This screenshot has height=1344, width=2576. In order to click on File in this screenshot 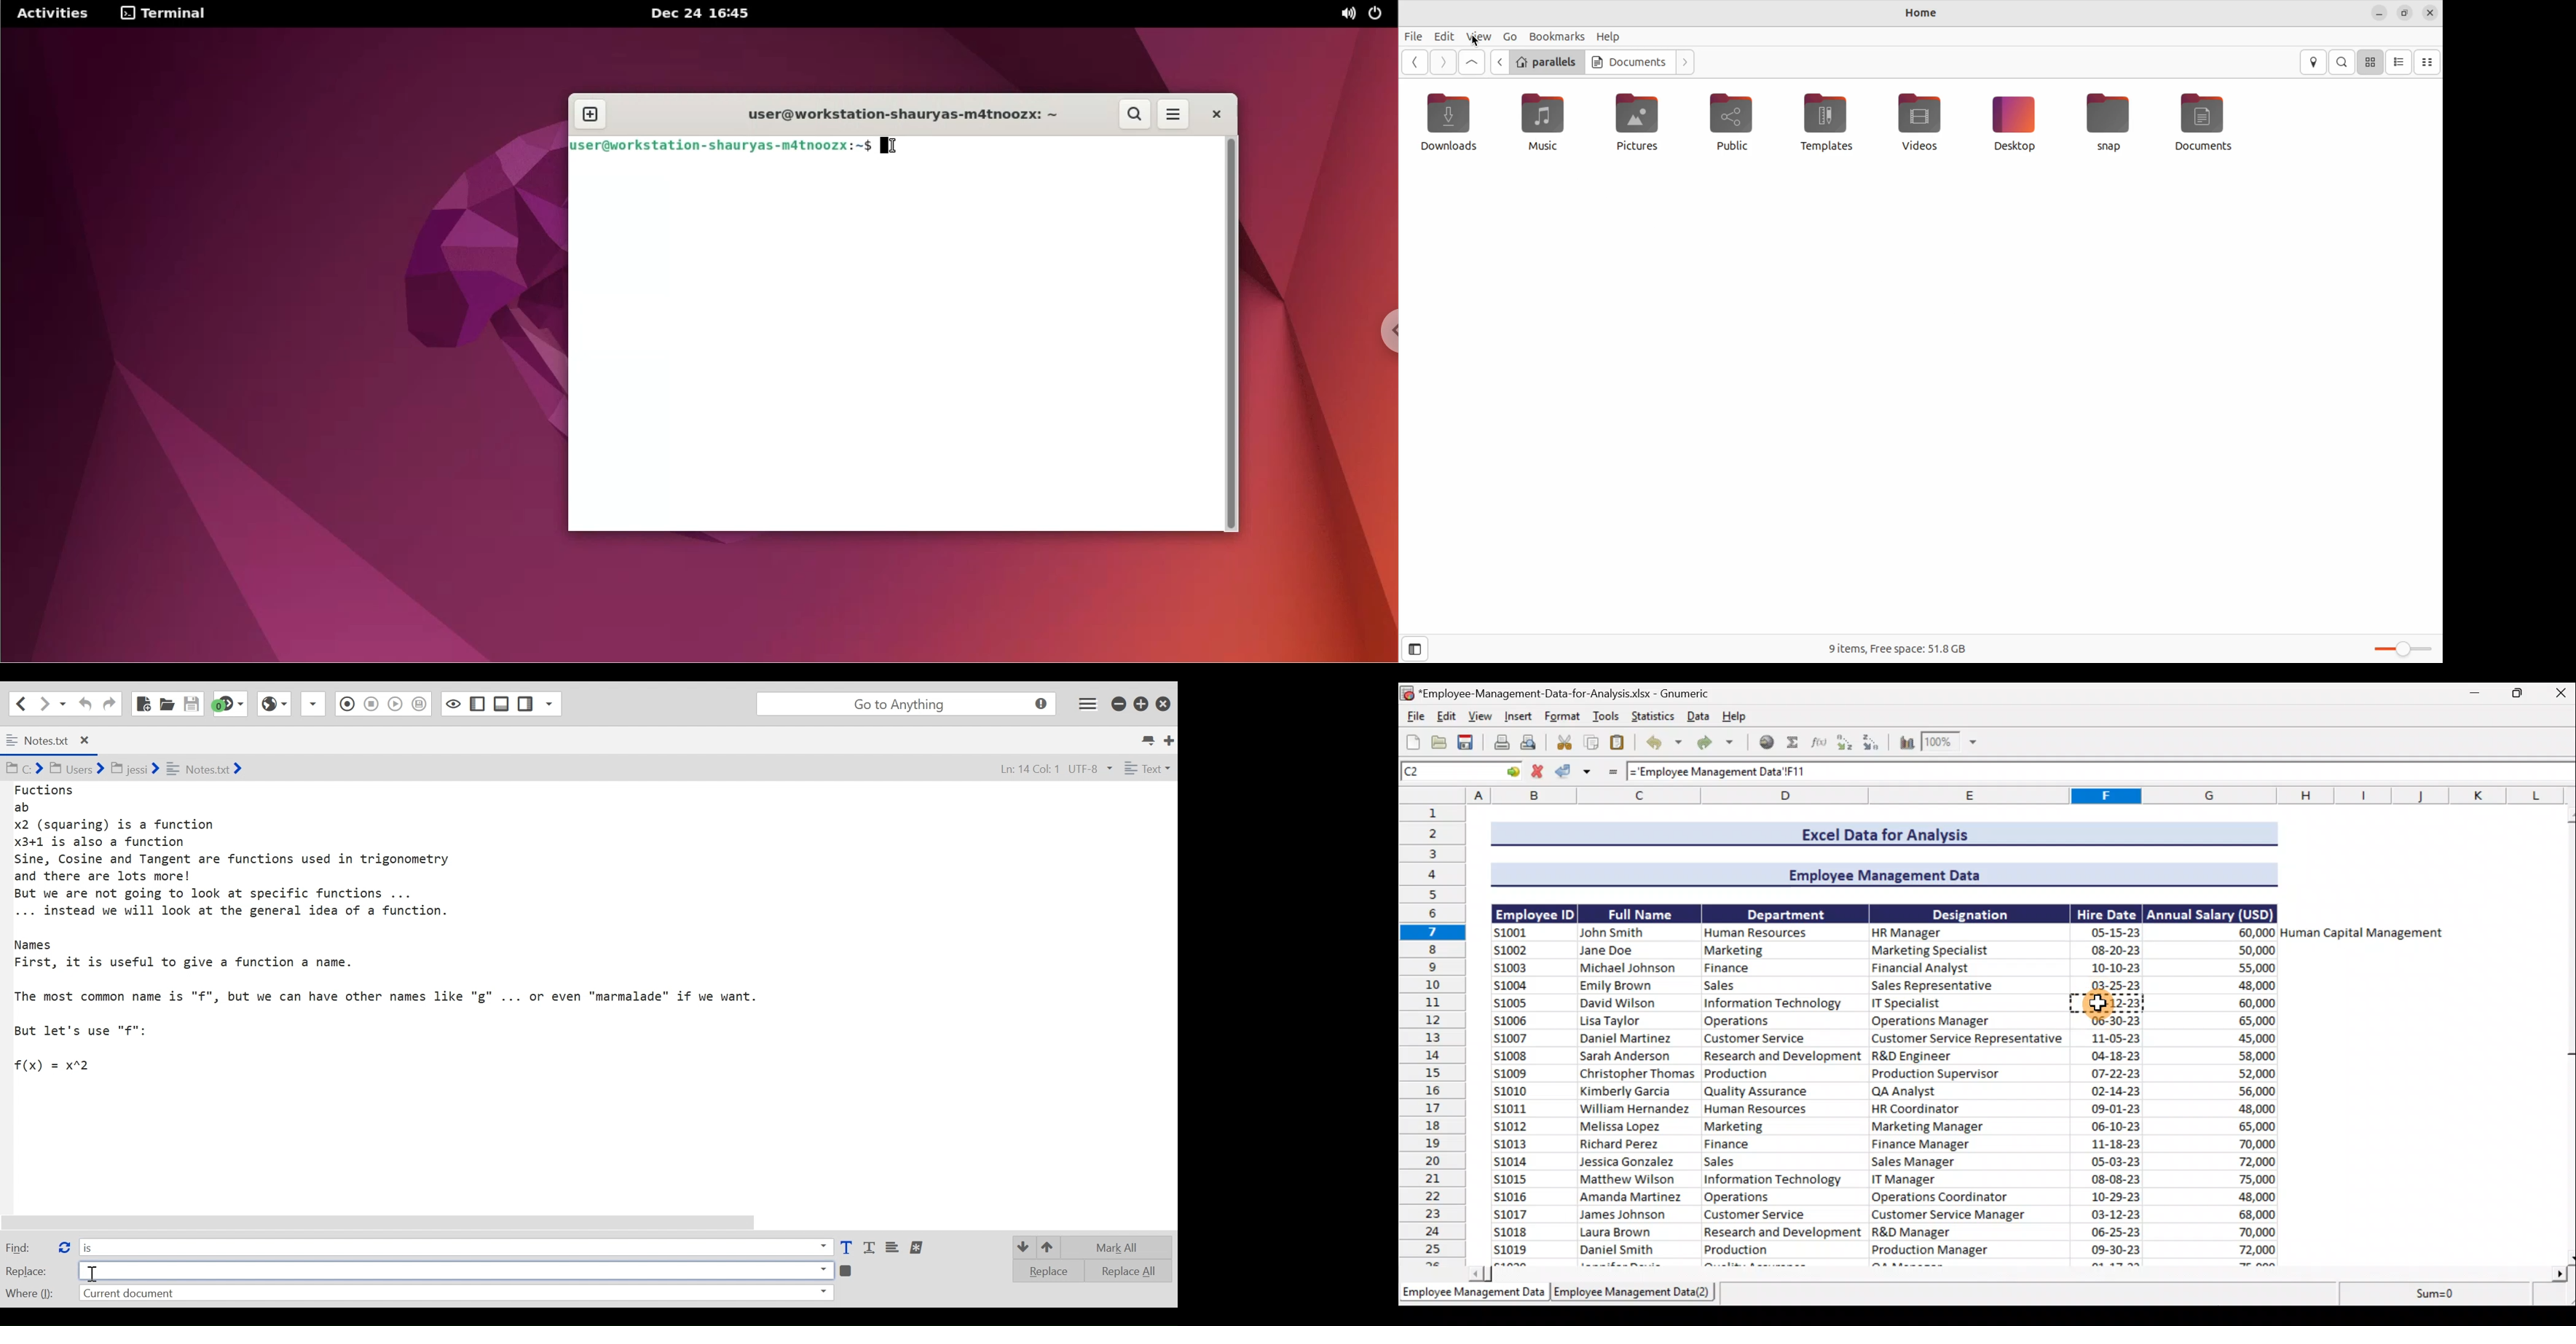, I will do `click(1412, 716)`.